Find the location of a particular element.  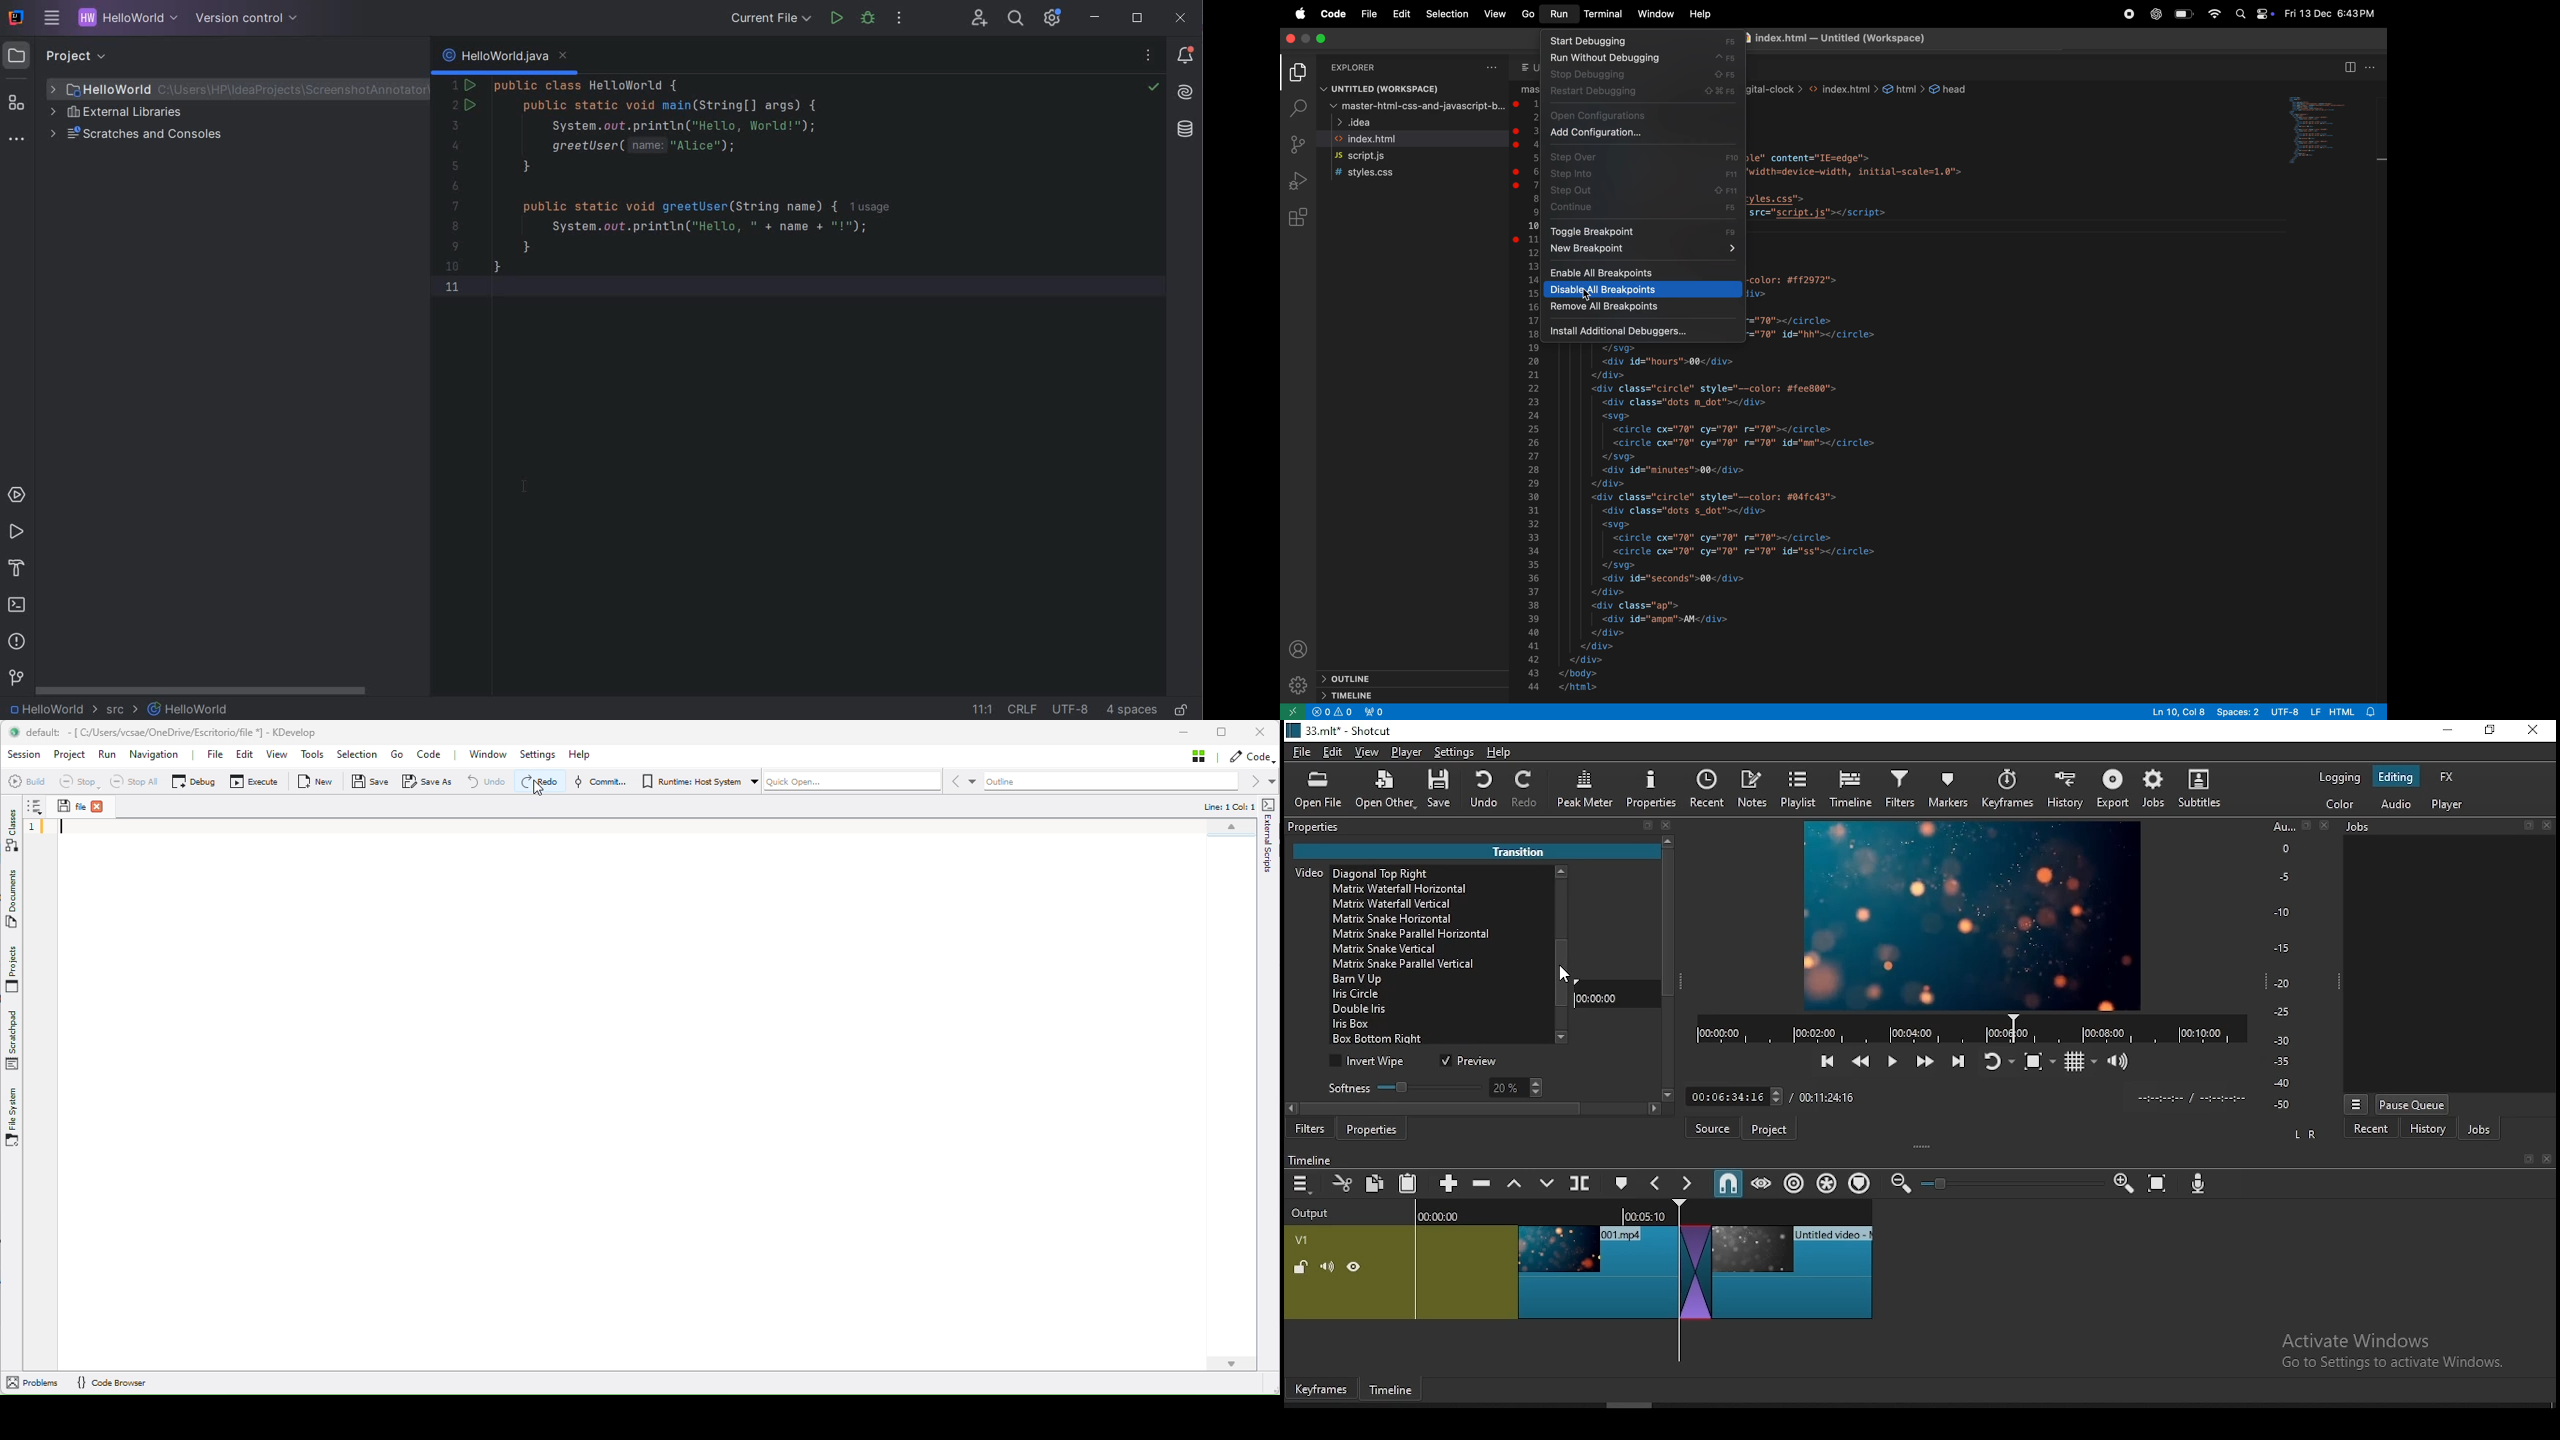

peak meter is located at coordinates (1587, 788).